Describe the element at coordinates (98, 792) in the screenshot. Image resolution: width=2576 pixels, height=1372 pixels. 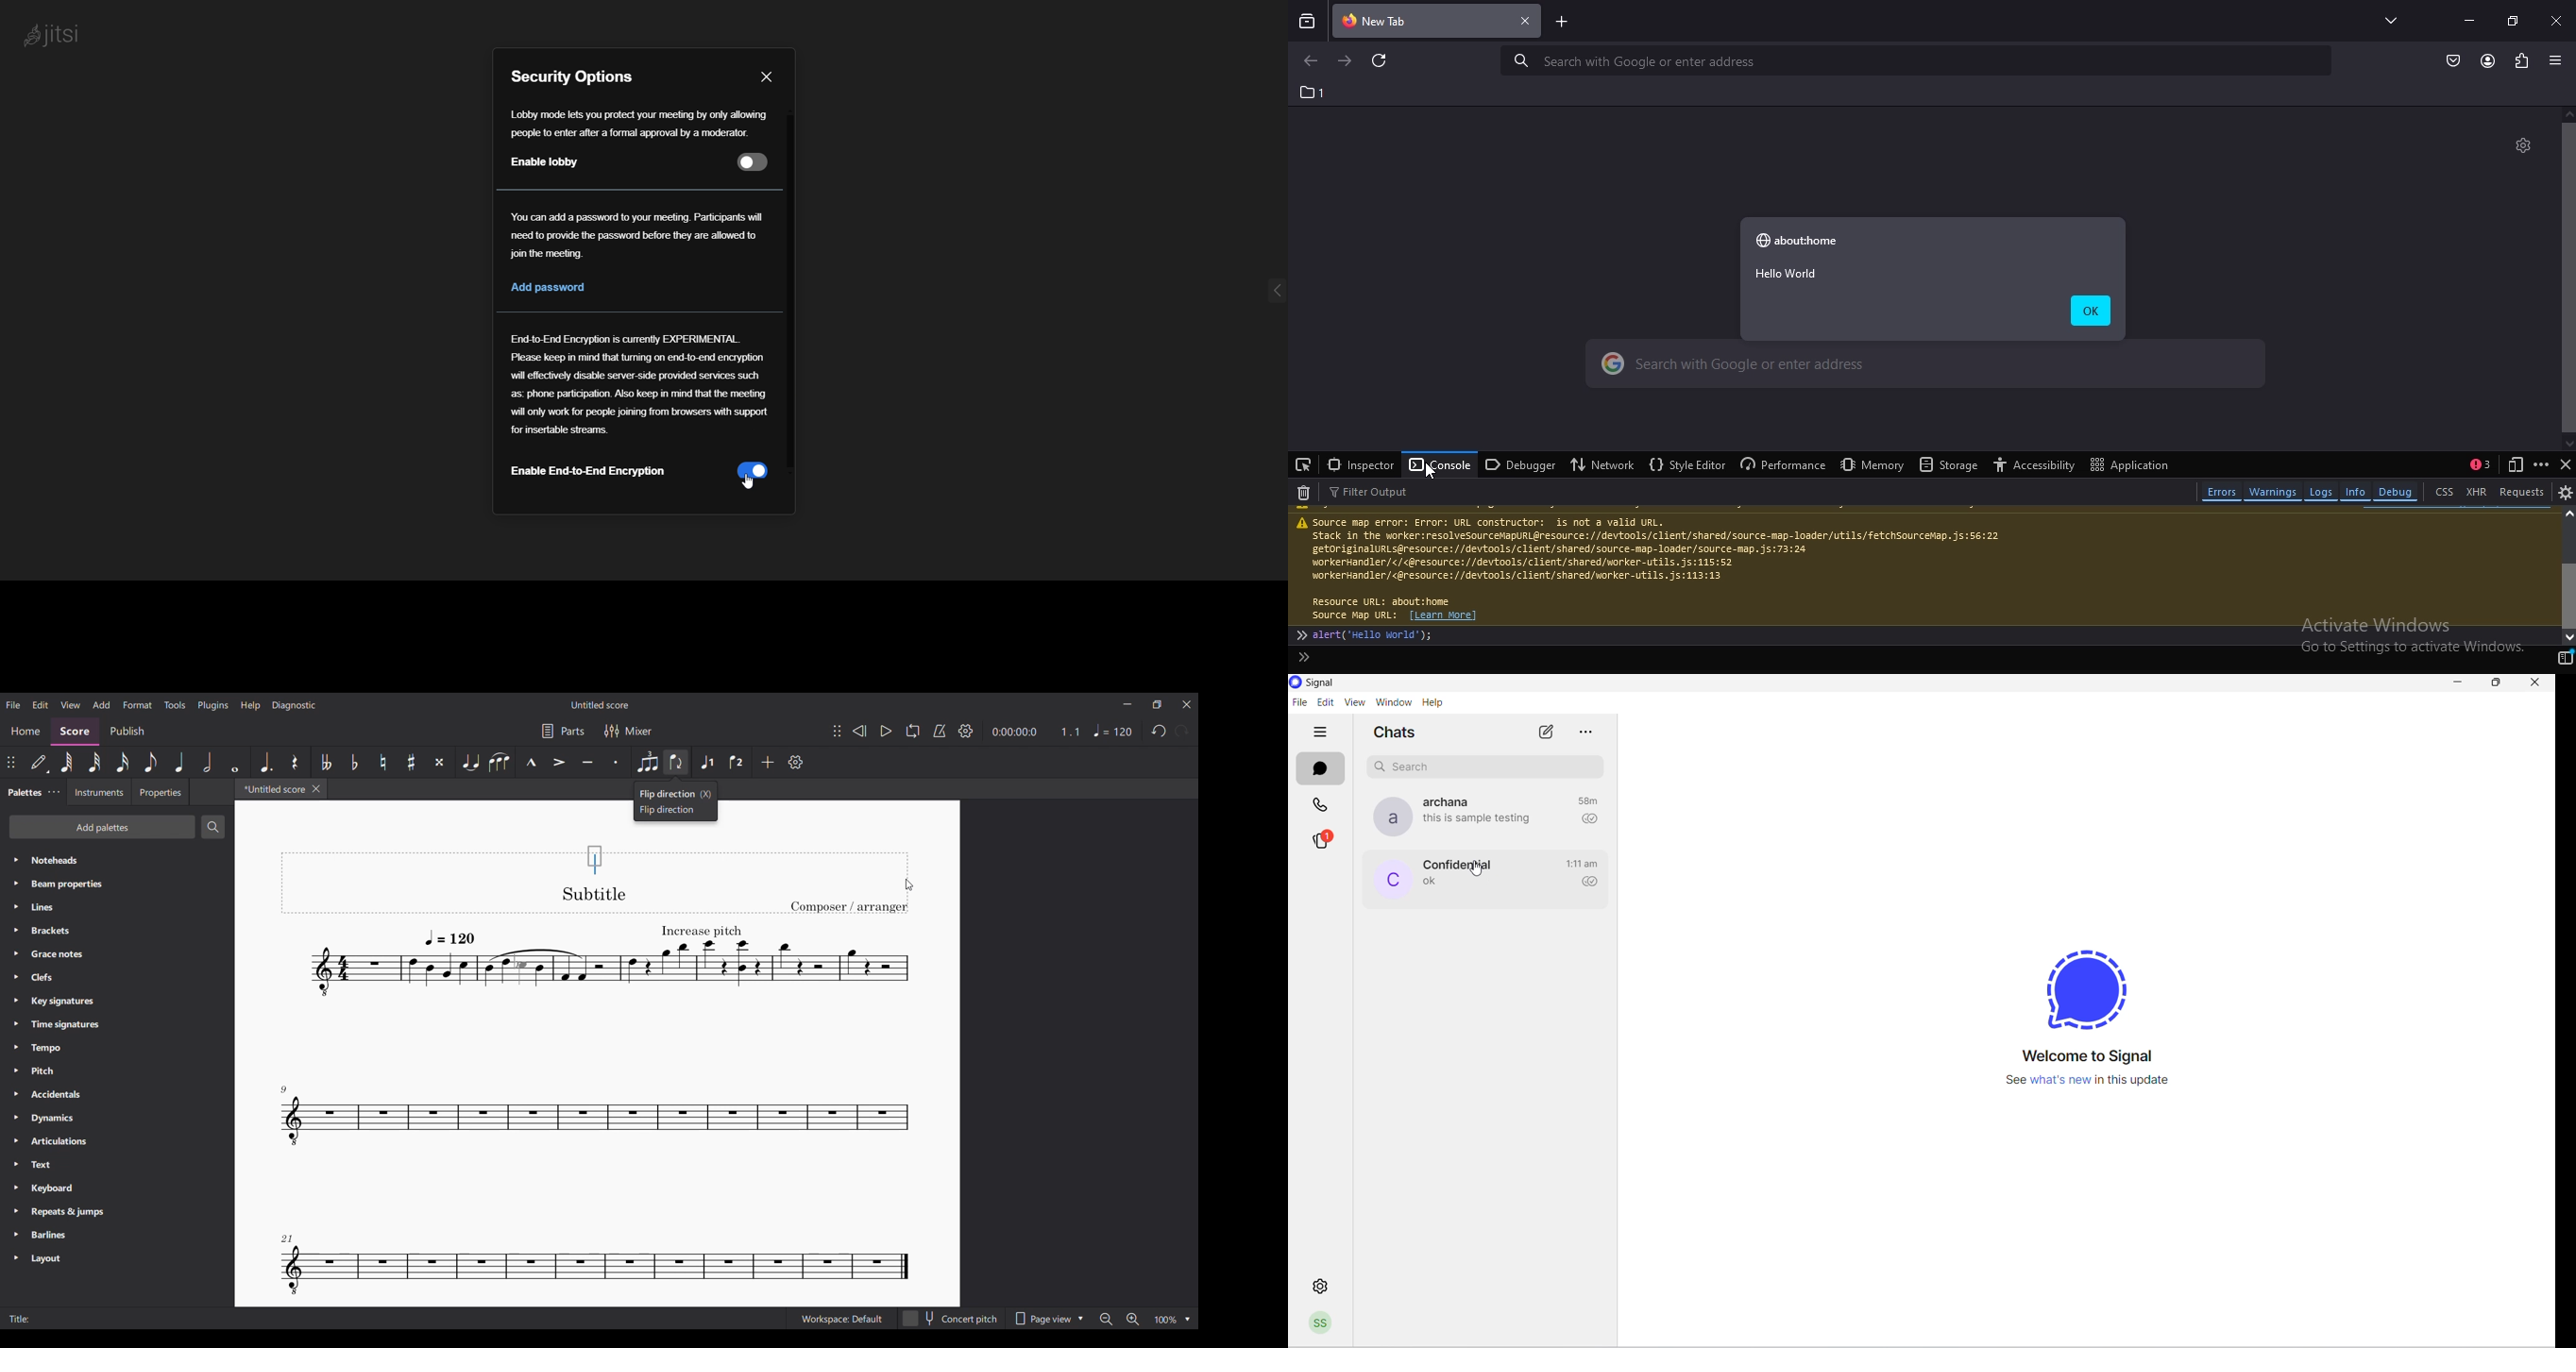
I see `Instruments` at that location.